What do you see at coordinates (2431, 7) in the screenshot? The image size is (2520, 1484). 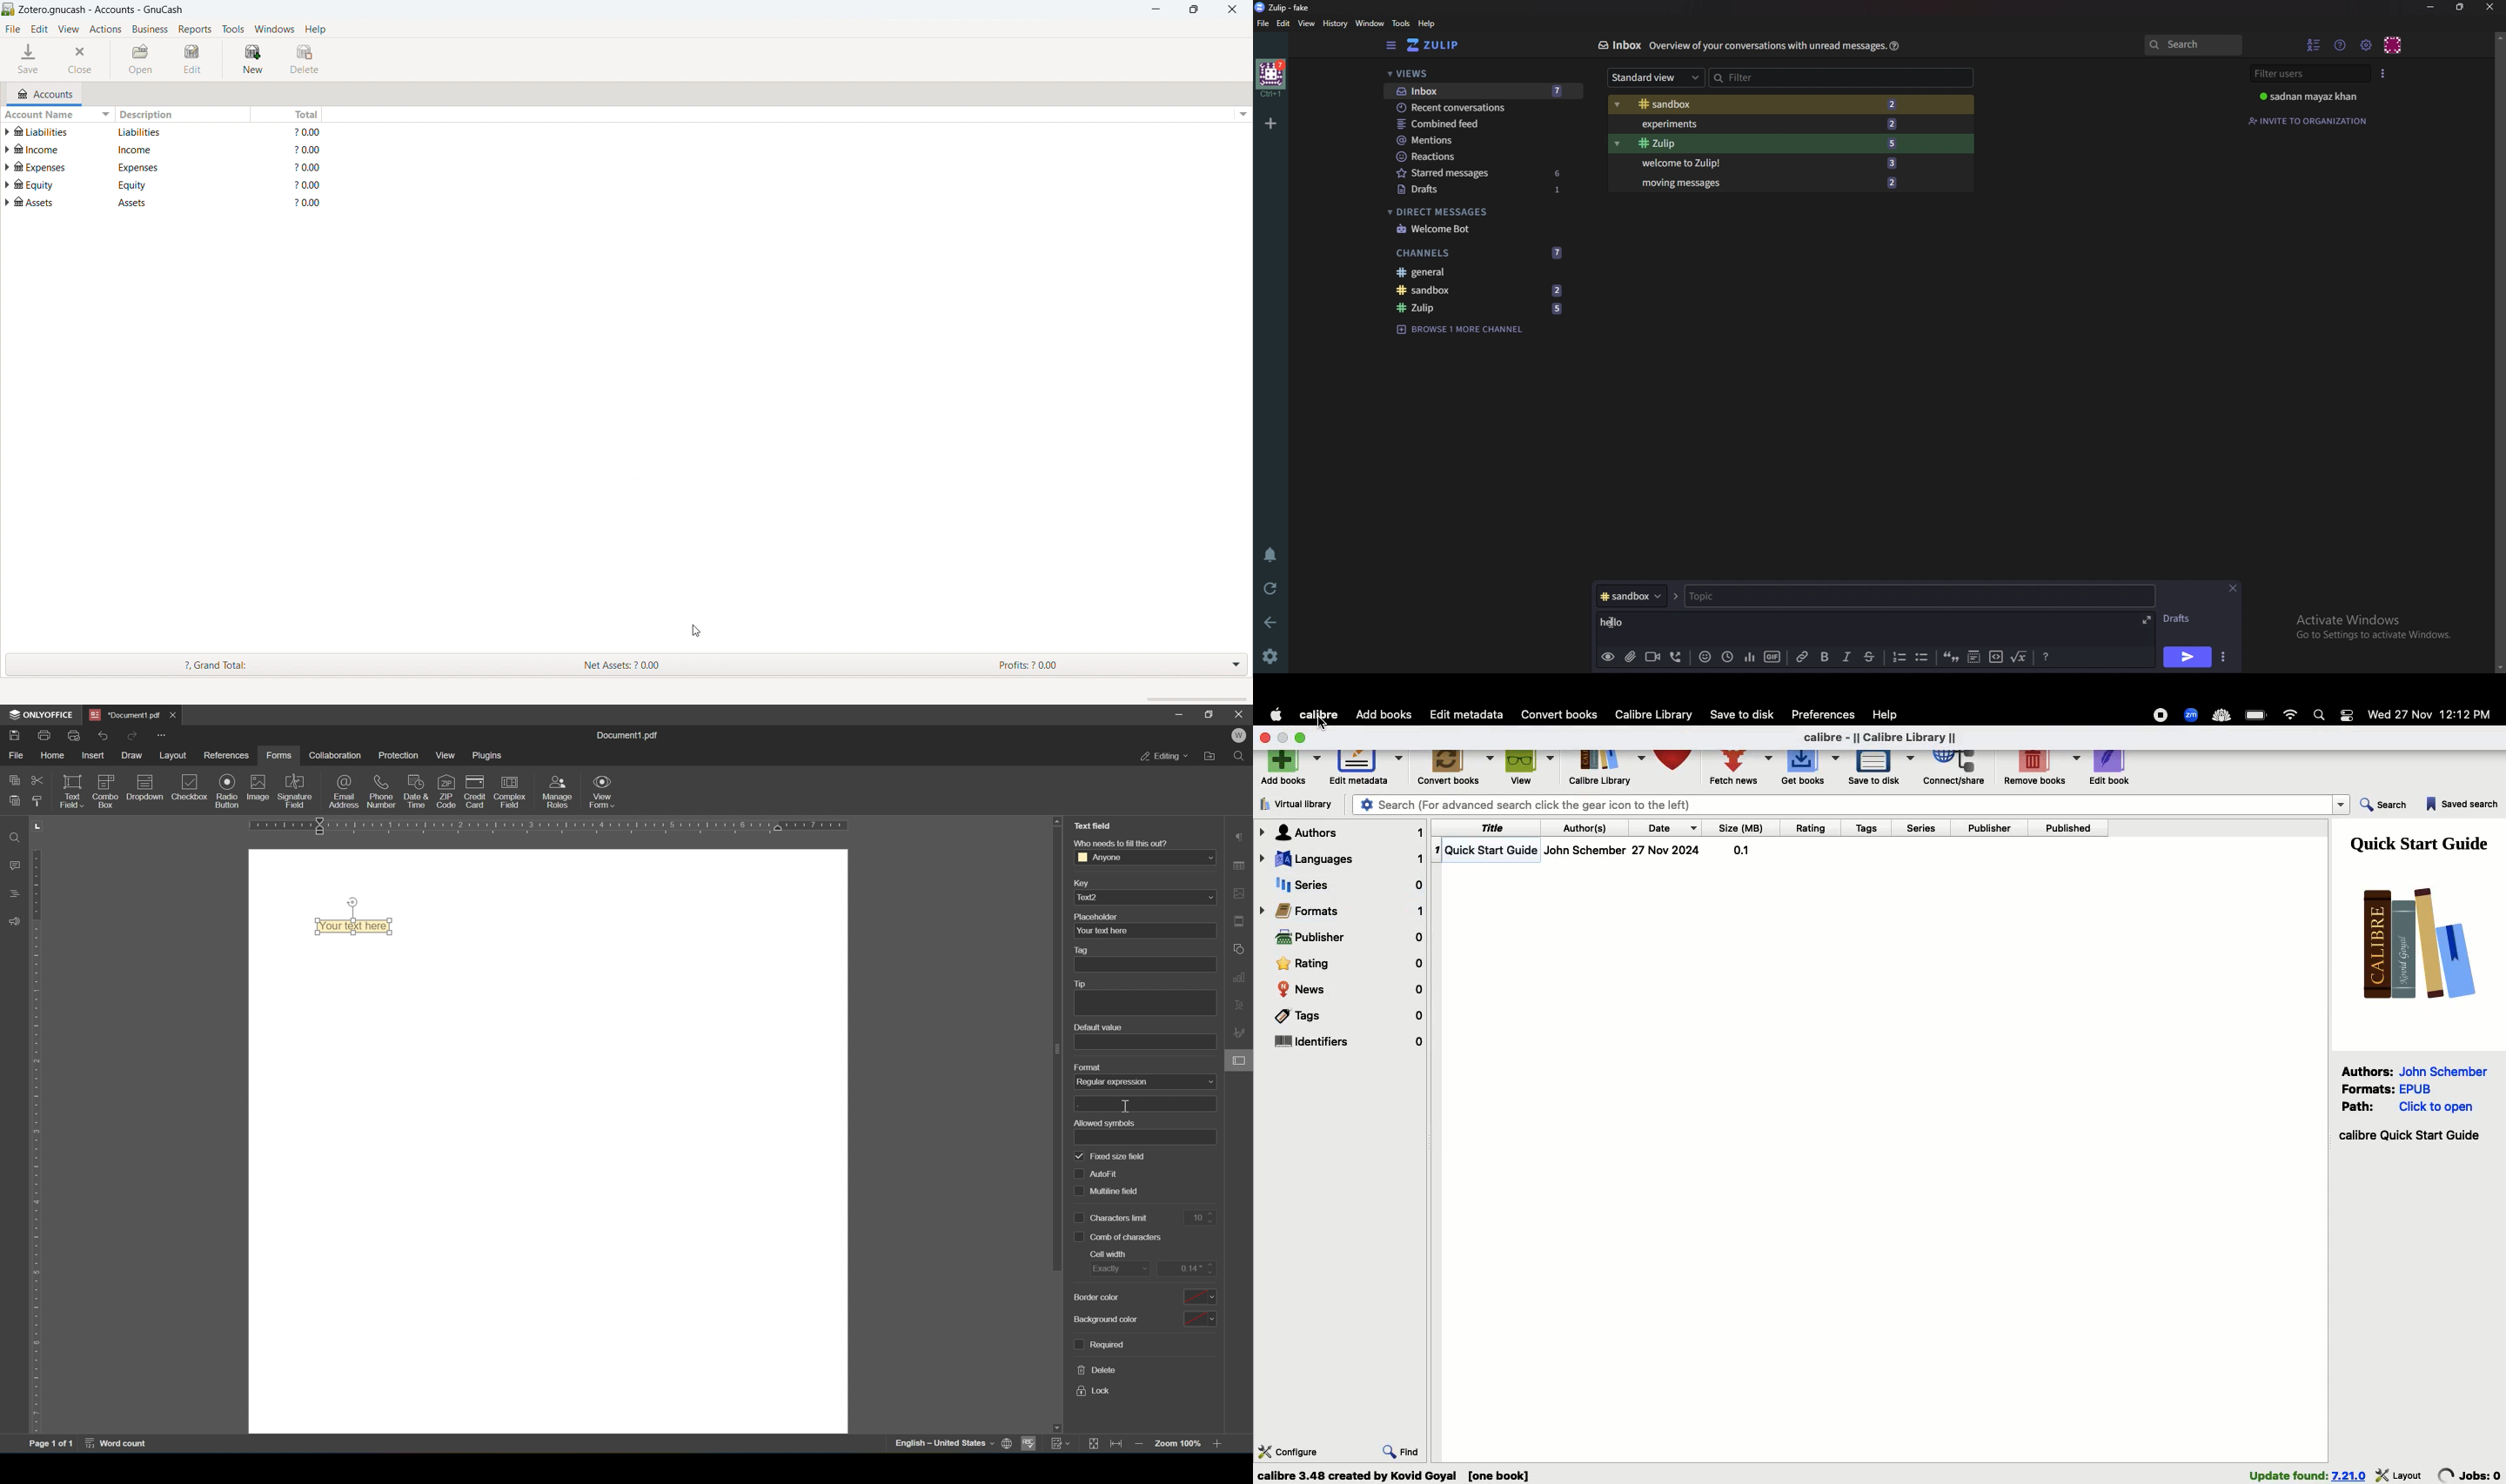 I see `Minimize` at bounding box center [2431, 7].